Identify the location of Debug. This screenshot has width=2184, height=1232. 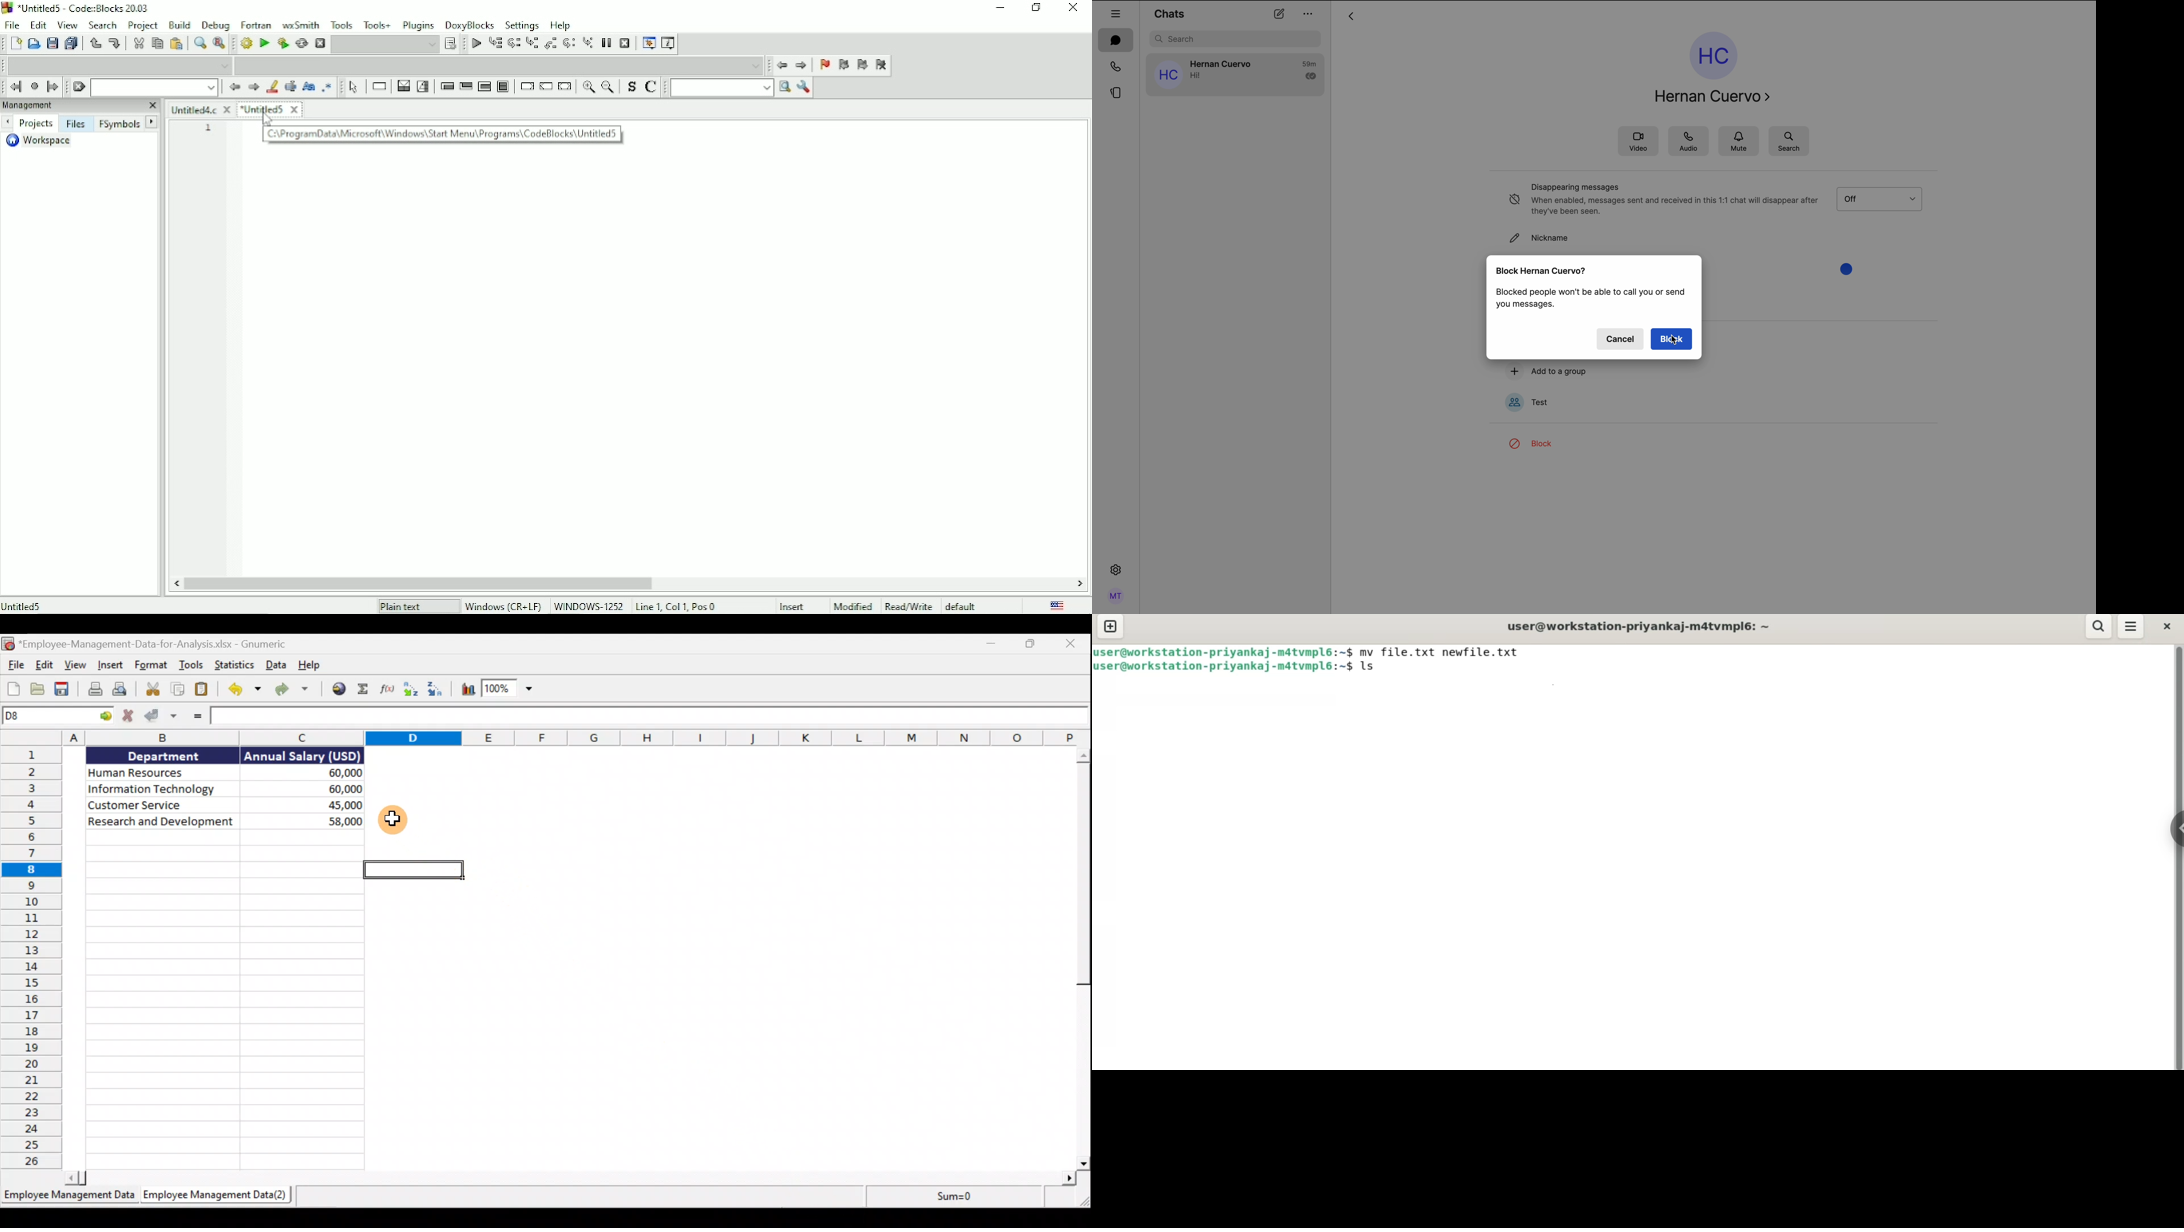
(215, 25).